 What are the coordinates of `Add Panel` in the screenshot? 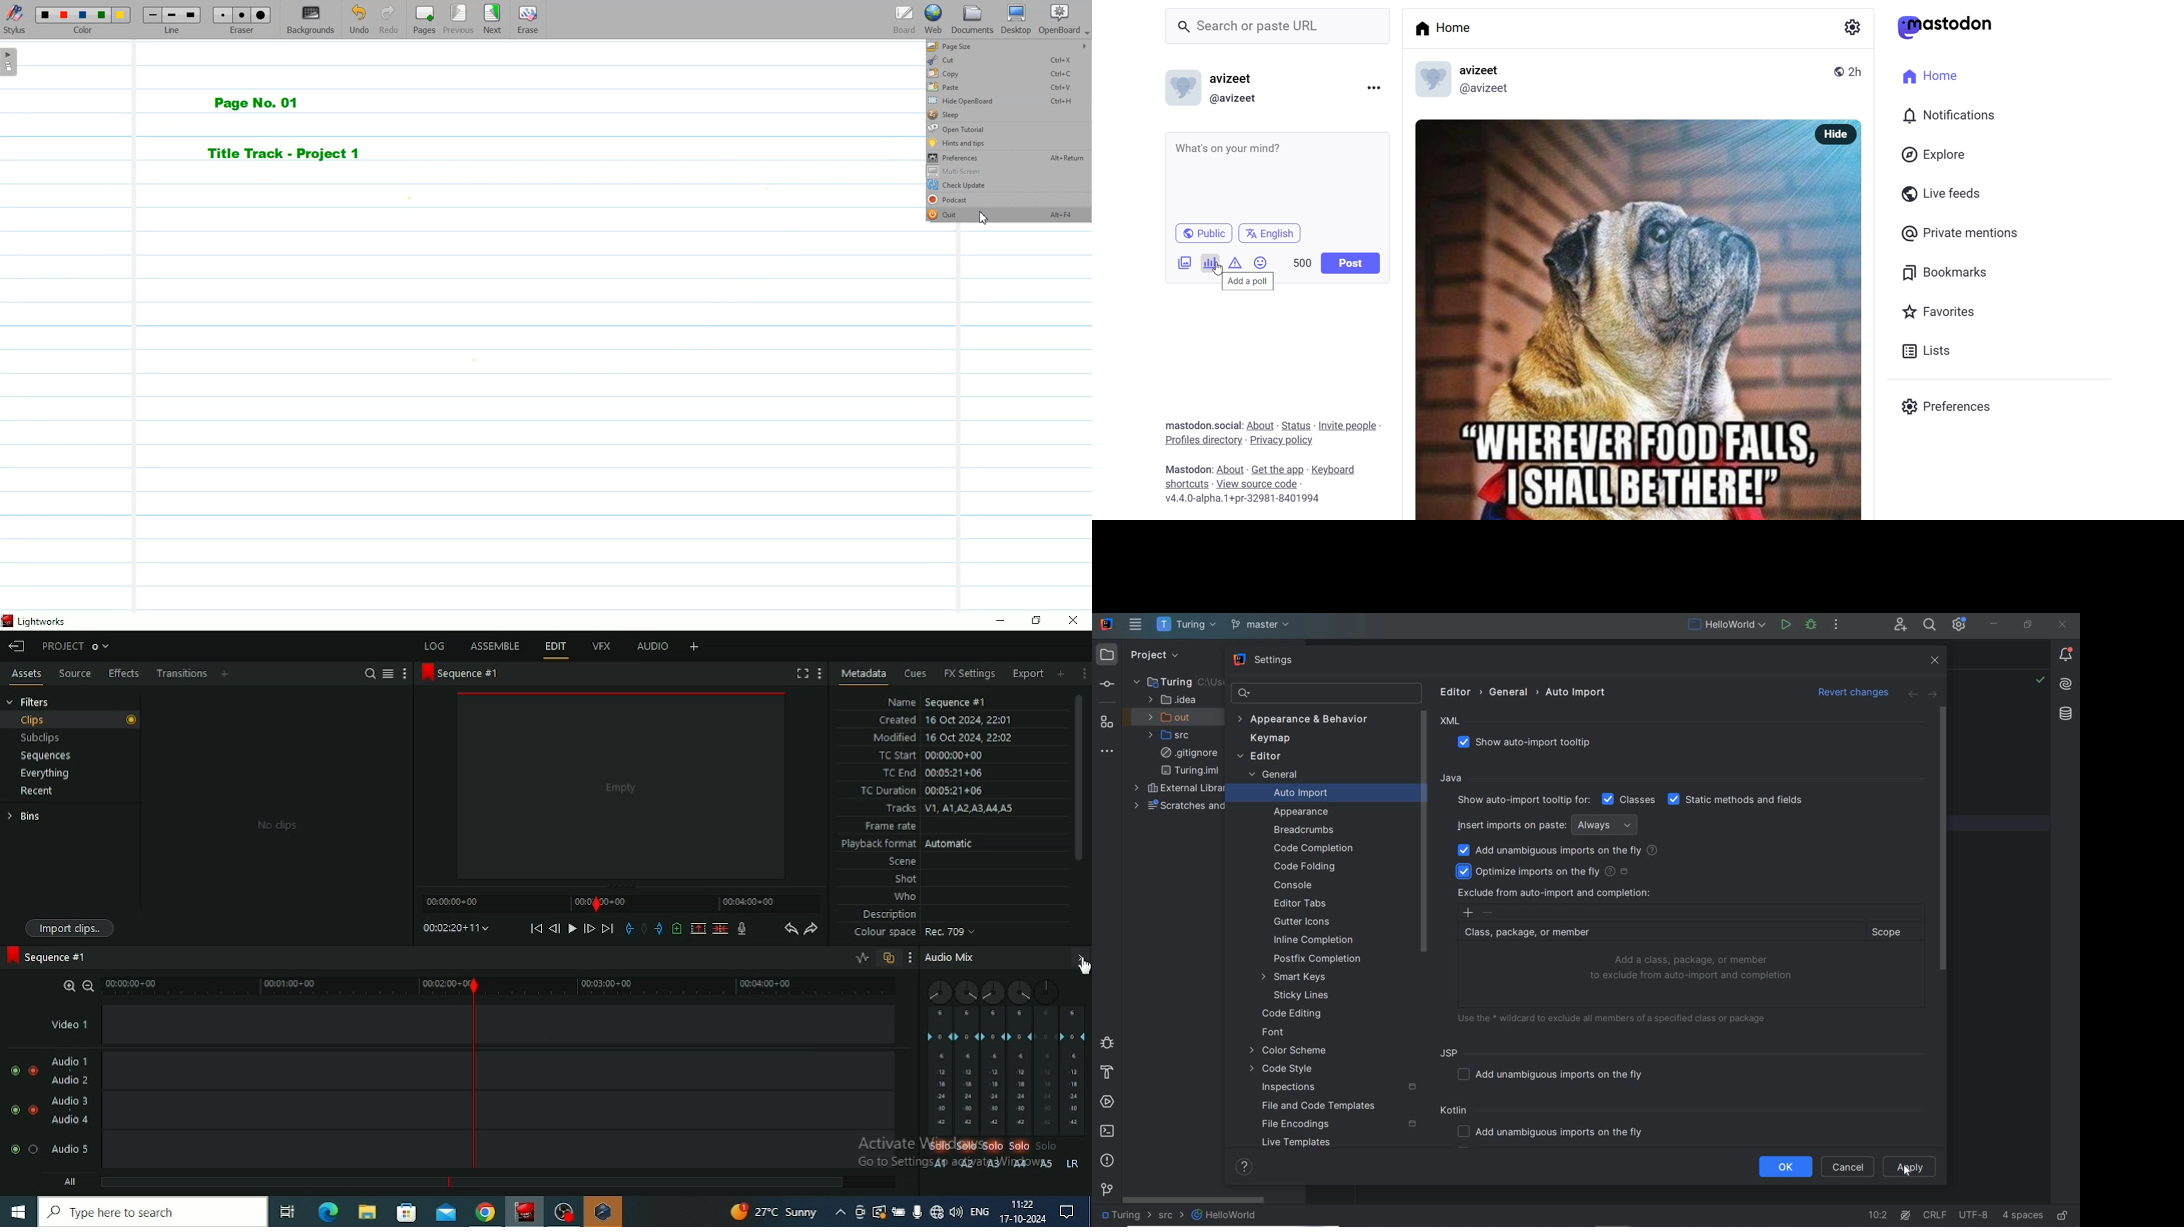 It's located at (1061, 674).